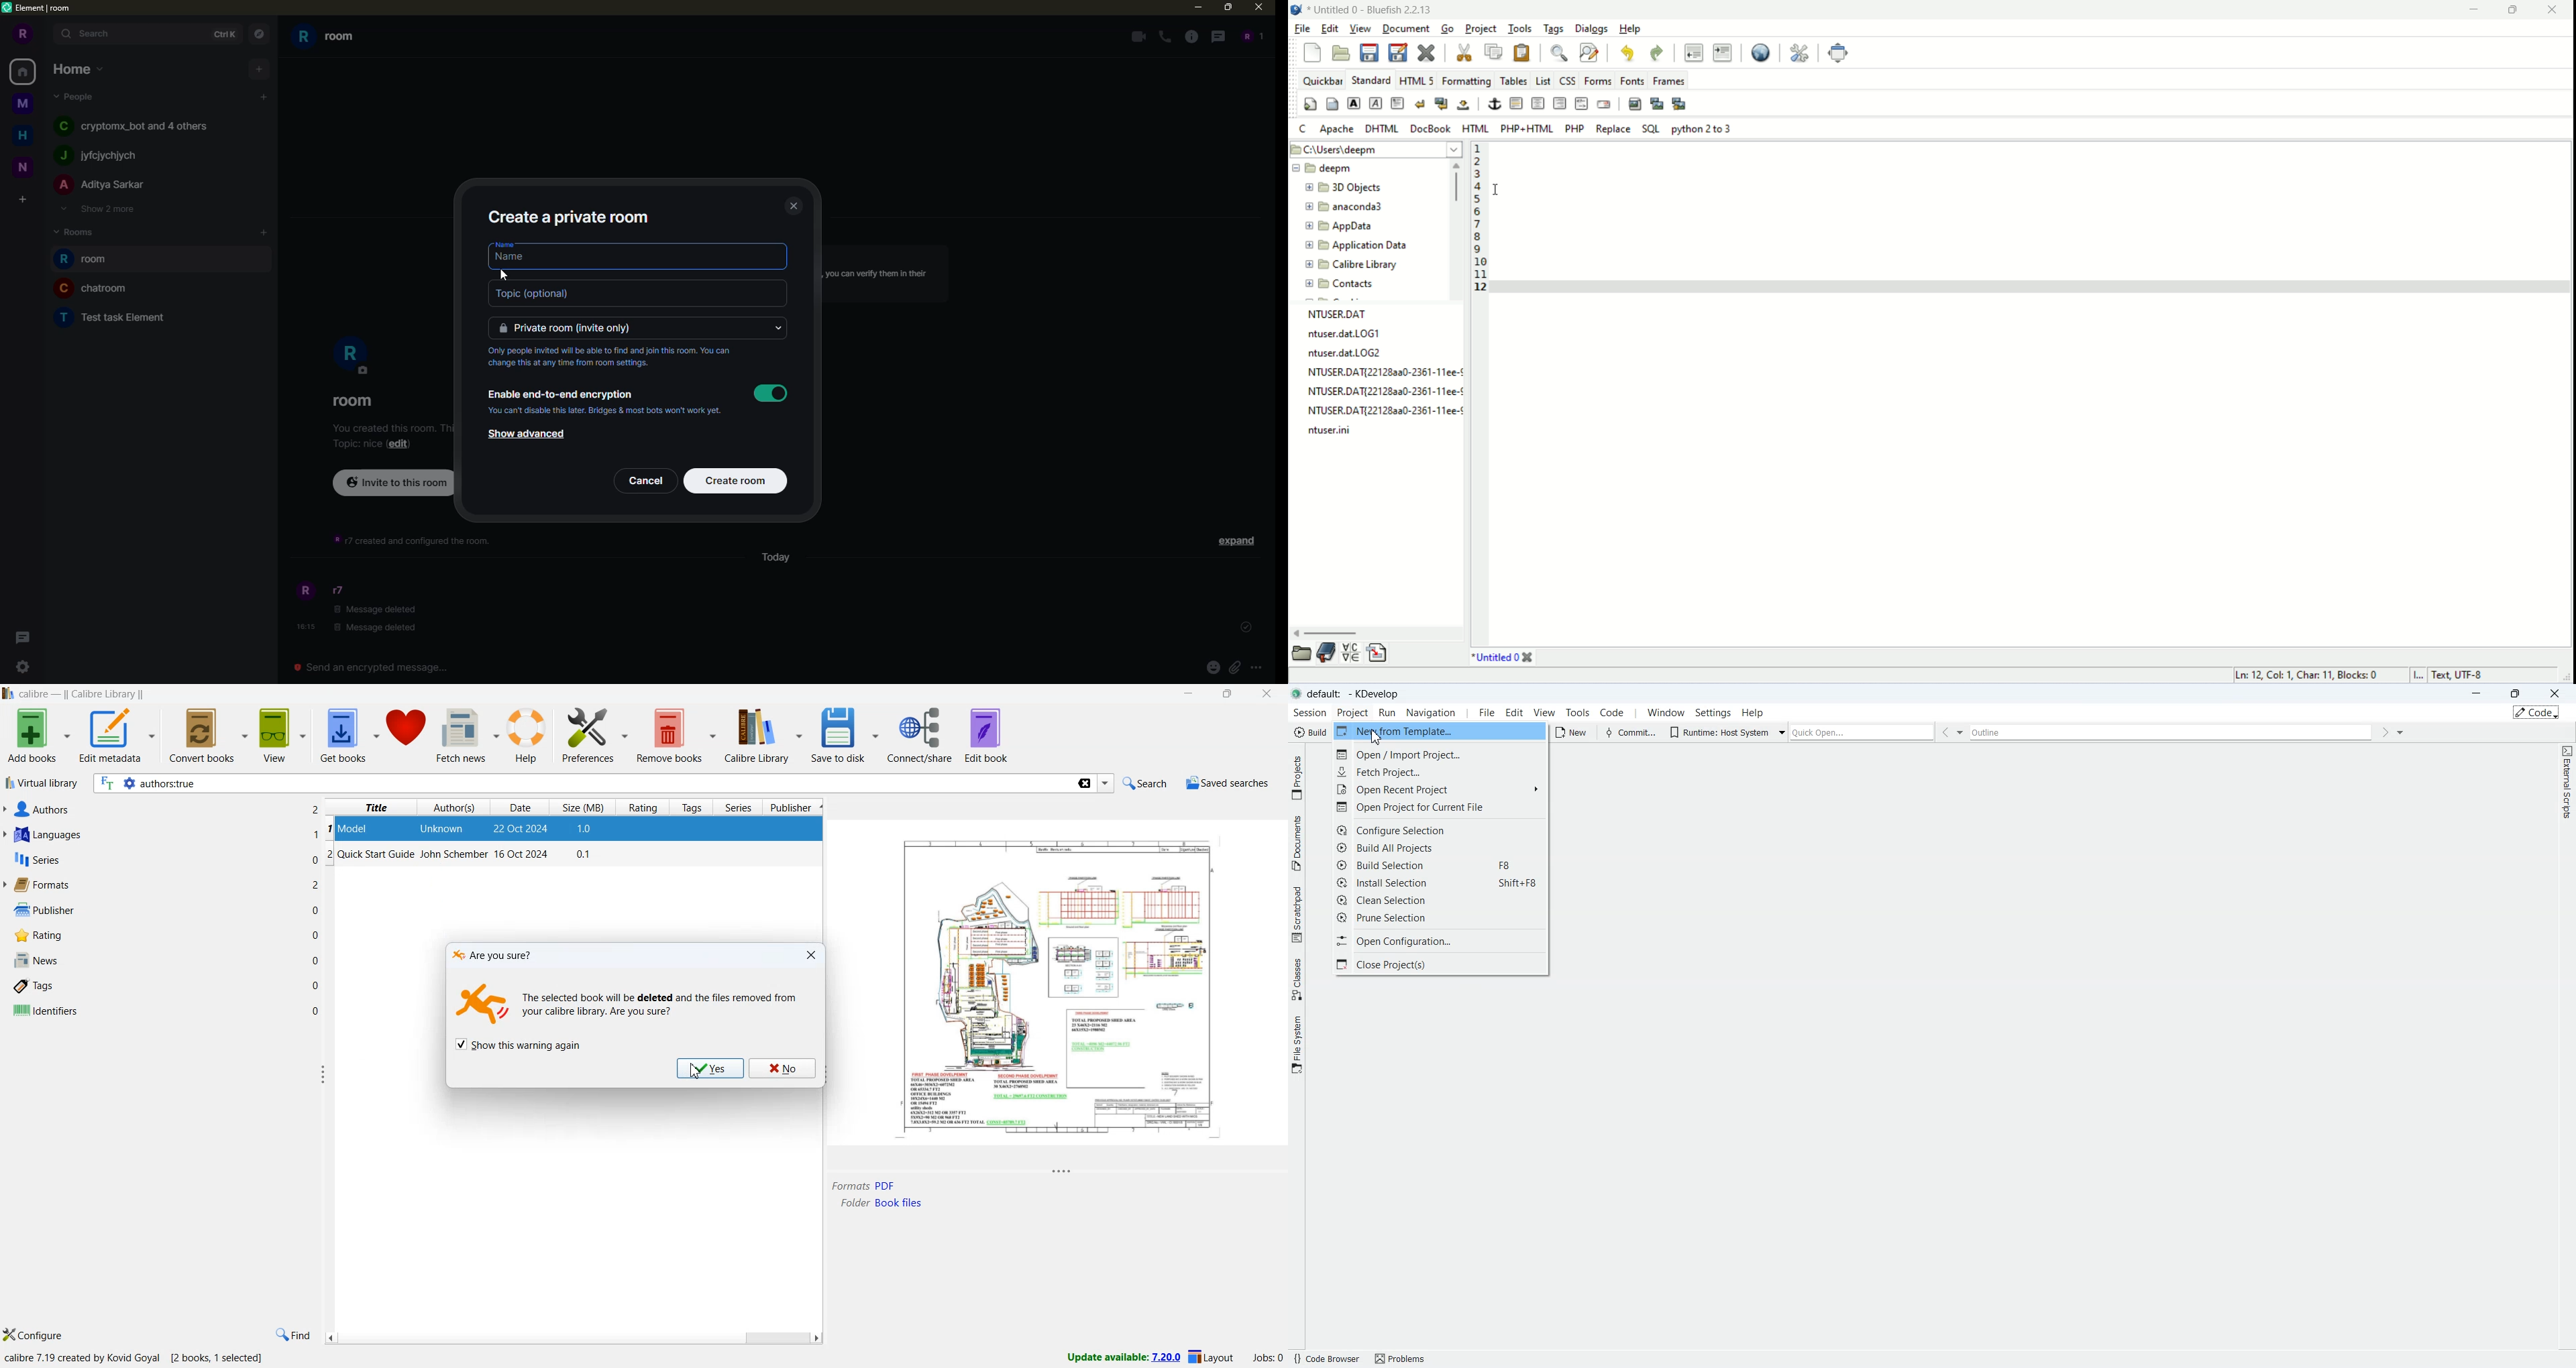 This screenshot has height=1372, width=2576. Describe the element at coordinates (388, 426) in the screenshot. I see `info` at that location.